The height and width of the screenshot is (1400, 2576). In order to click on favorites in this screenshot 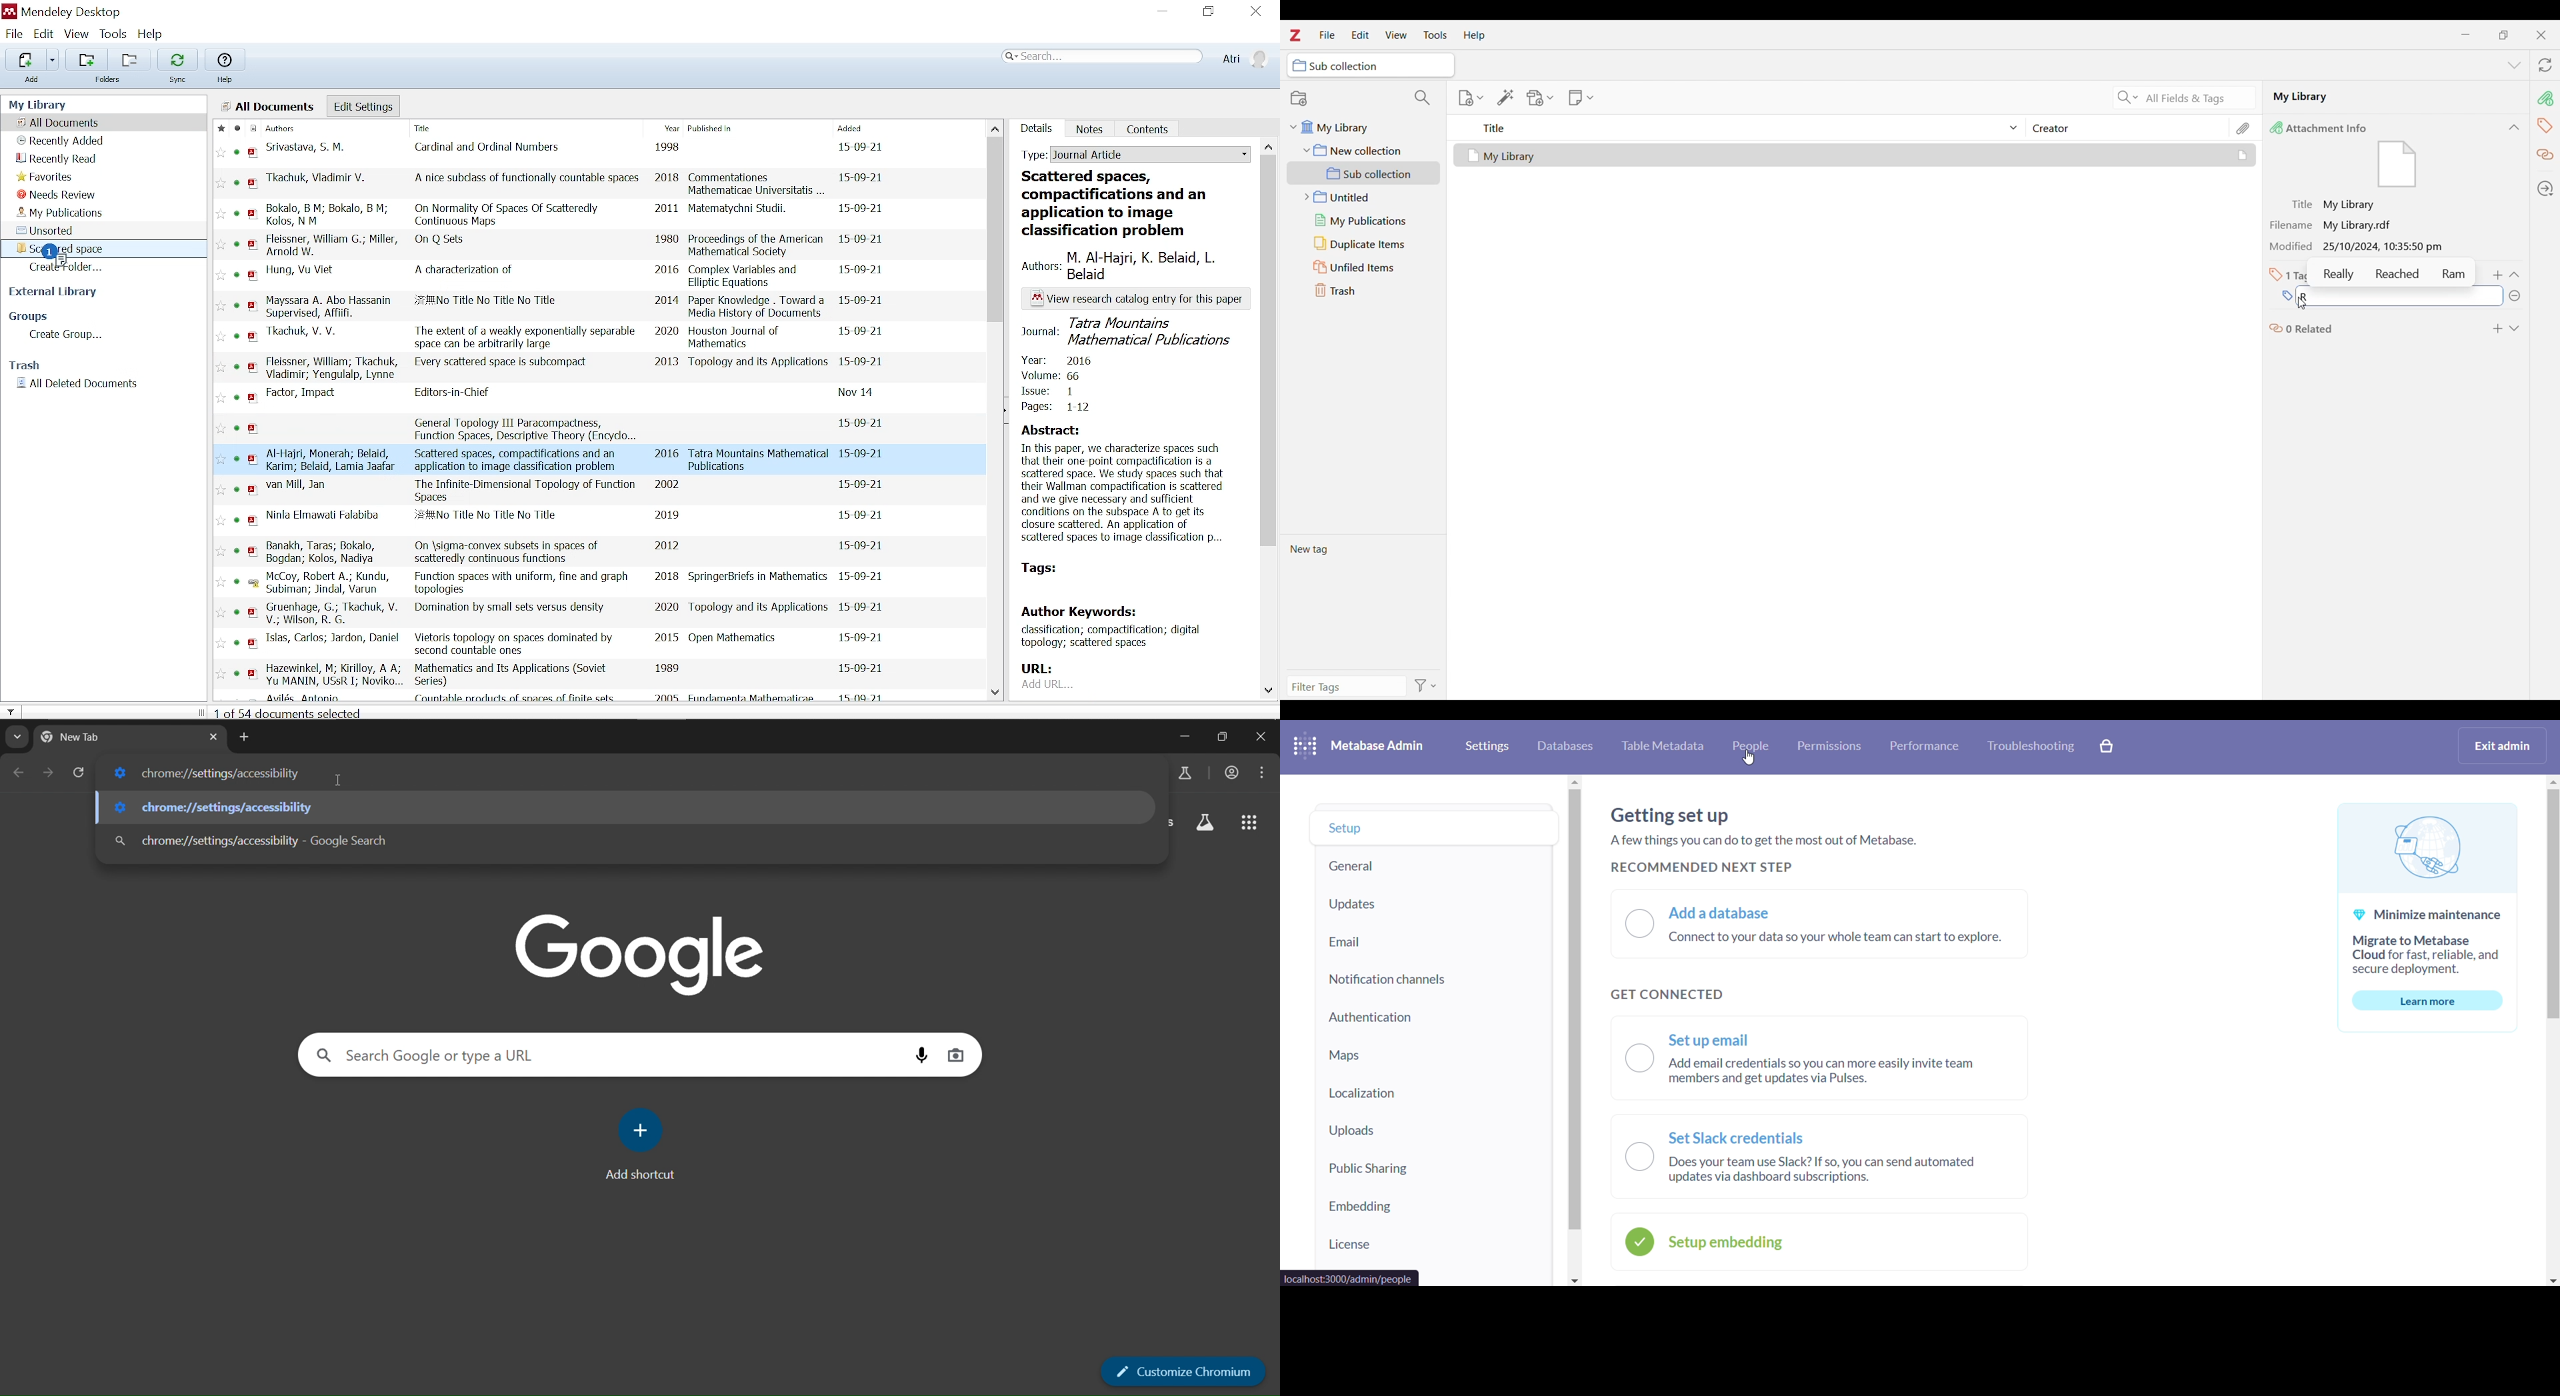, I will do `click(46, 178)`.